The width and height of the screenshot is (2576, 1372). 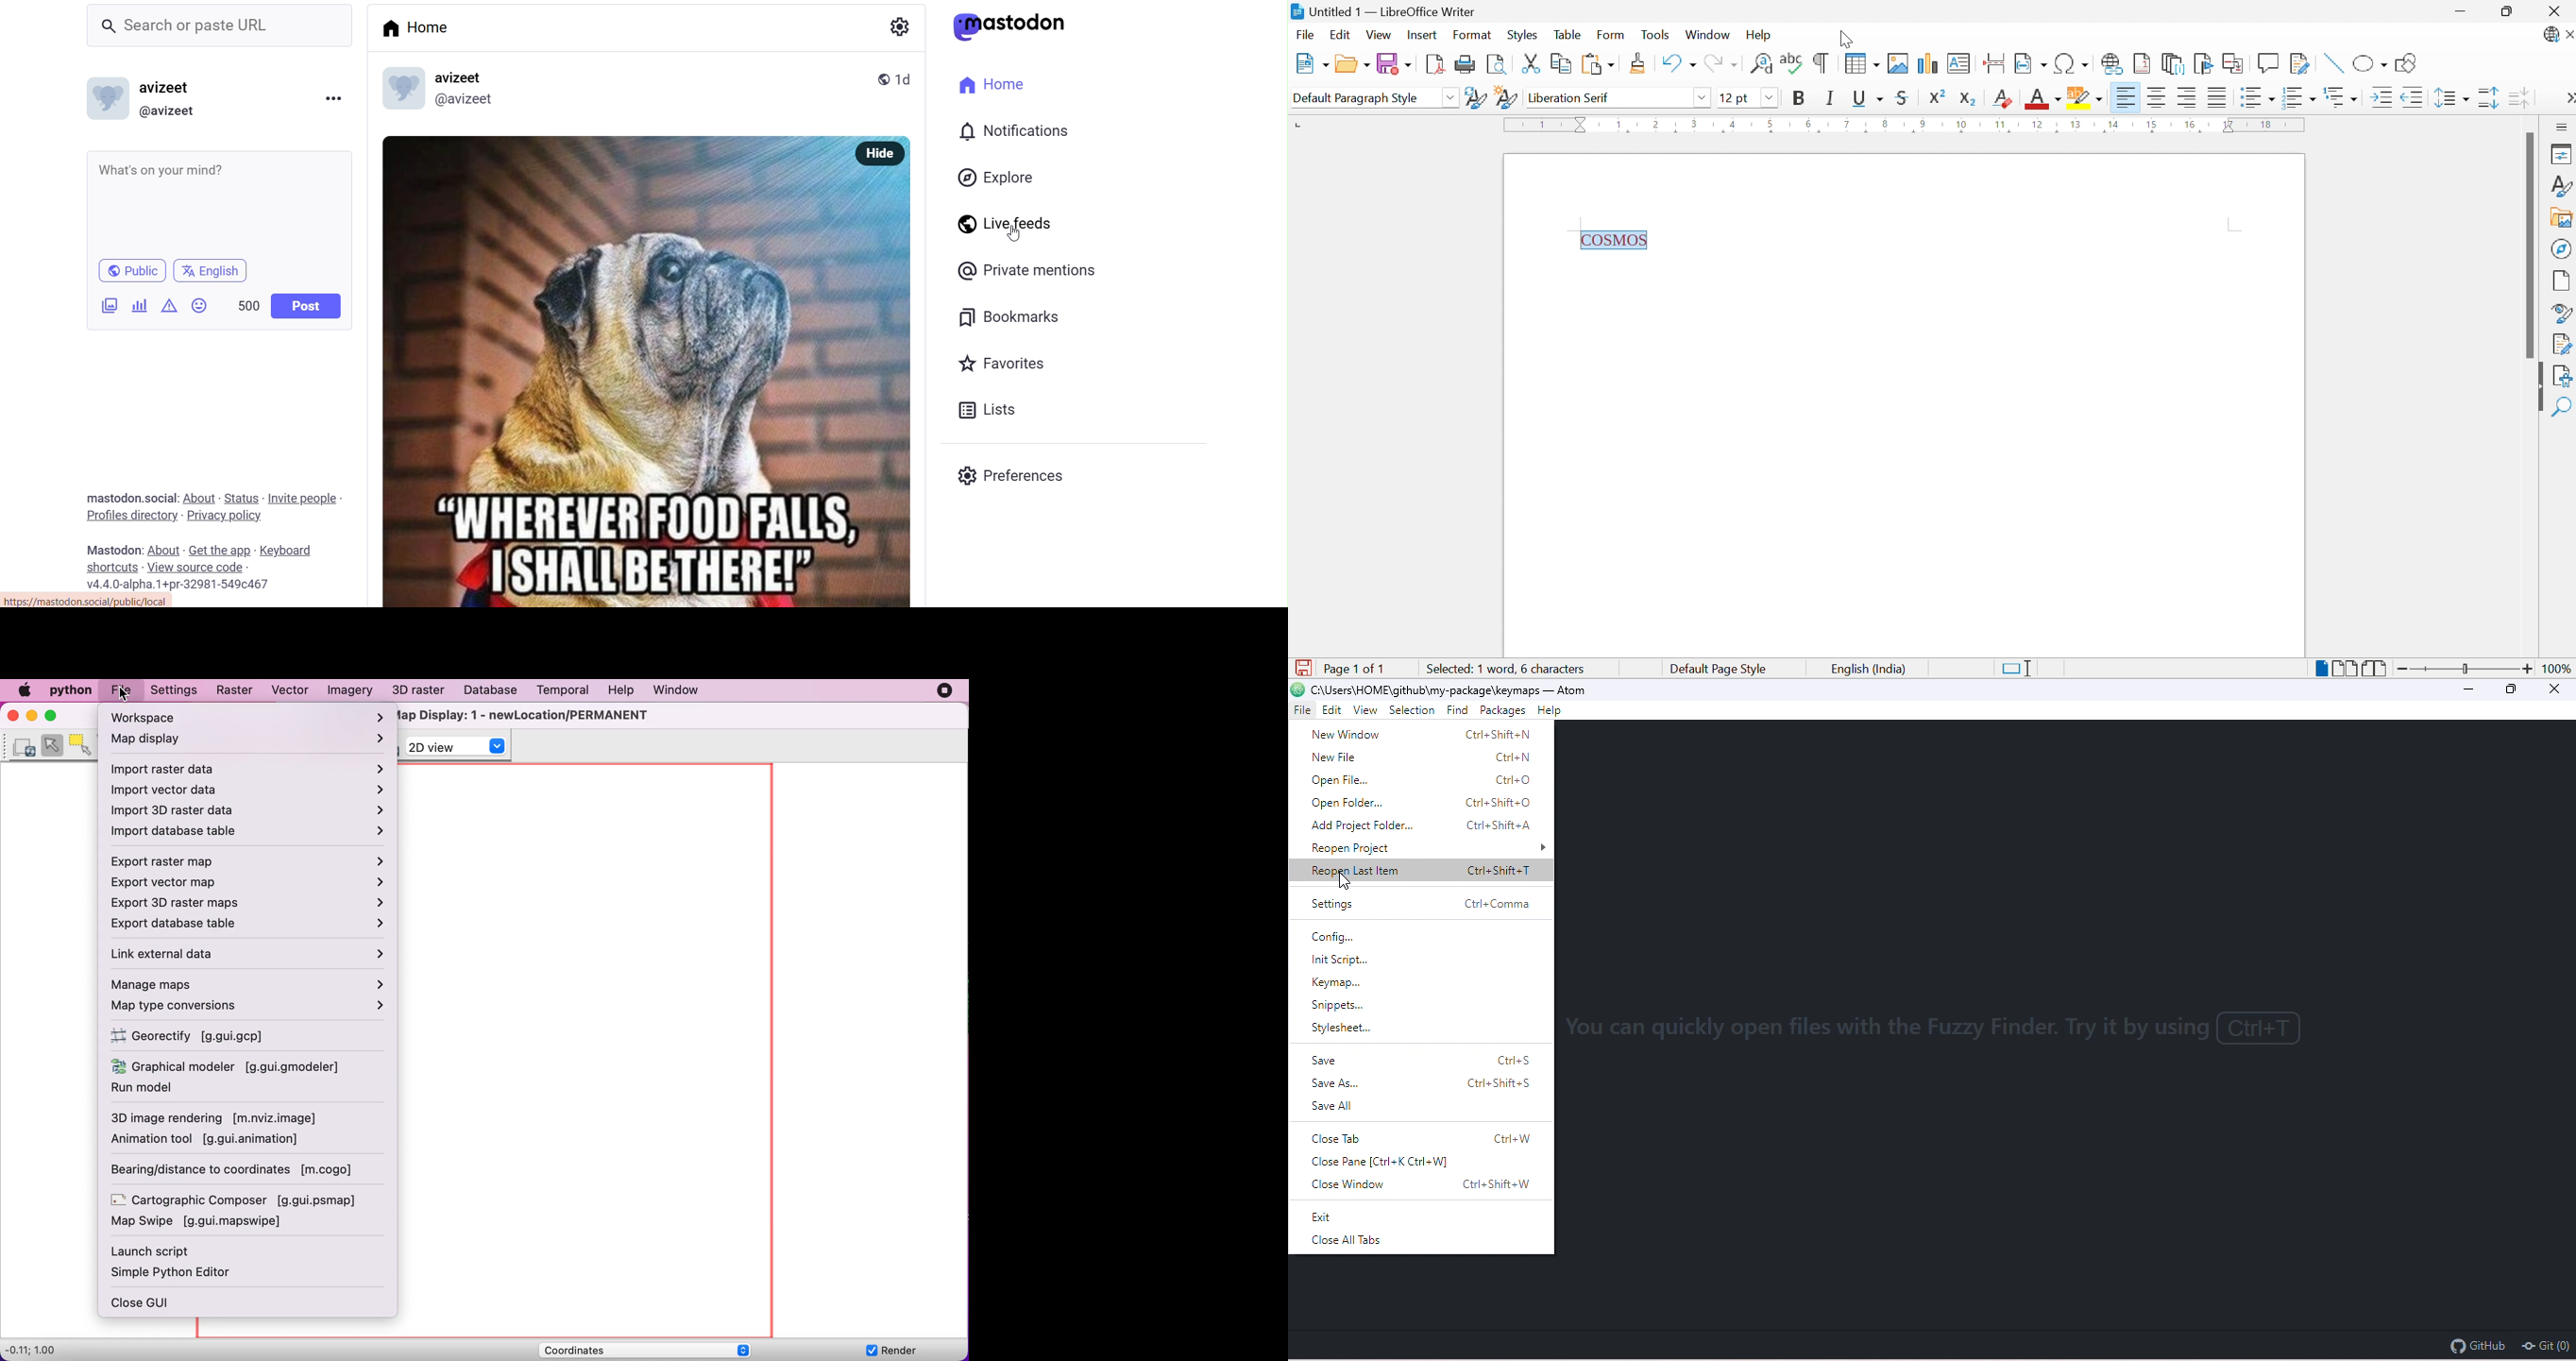 What do you see at coordinates (1695, 123) in the screenshot?
I see `3` at bounding box center [1695, 123].